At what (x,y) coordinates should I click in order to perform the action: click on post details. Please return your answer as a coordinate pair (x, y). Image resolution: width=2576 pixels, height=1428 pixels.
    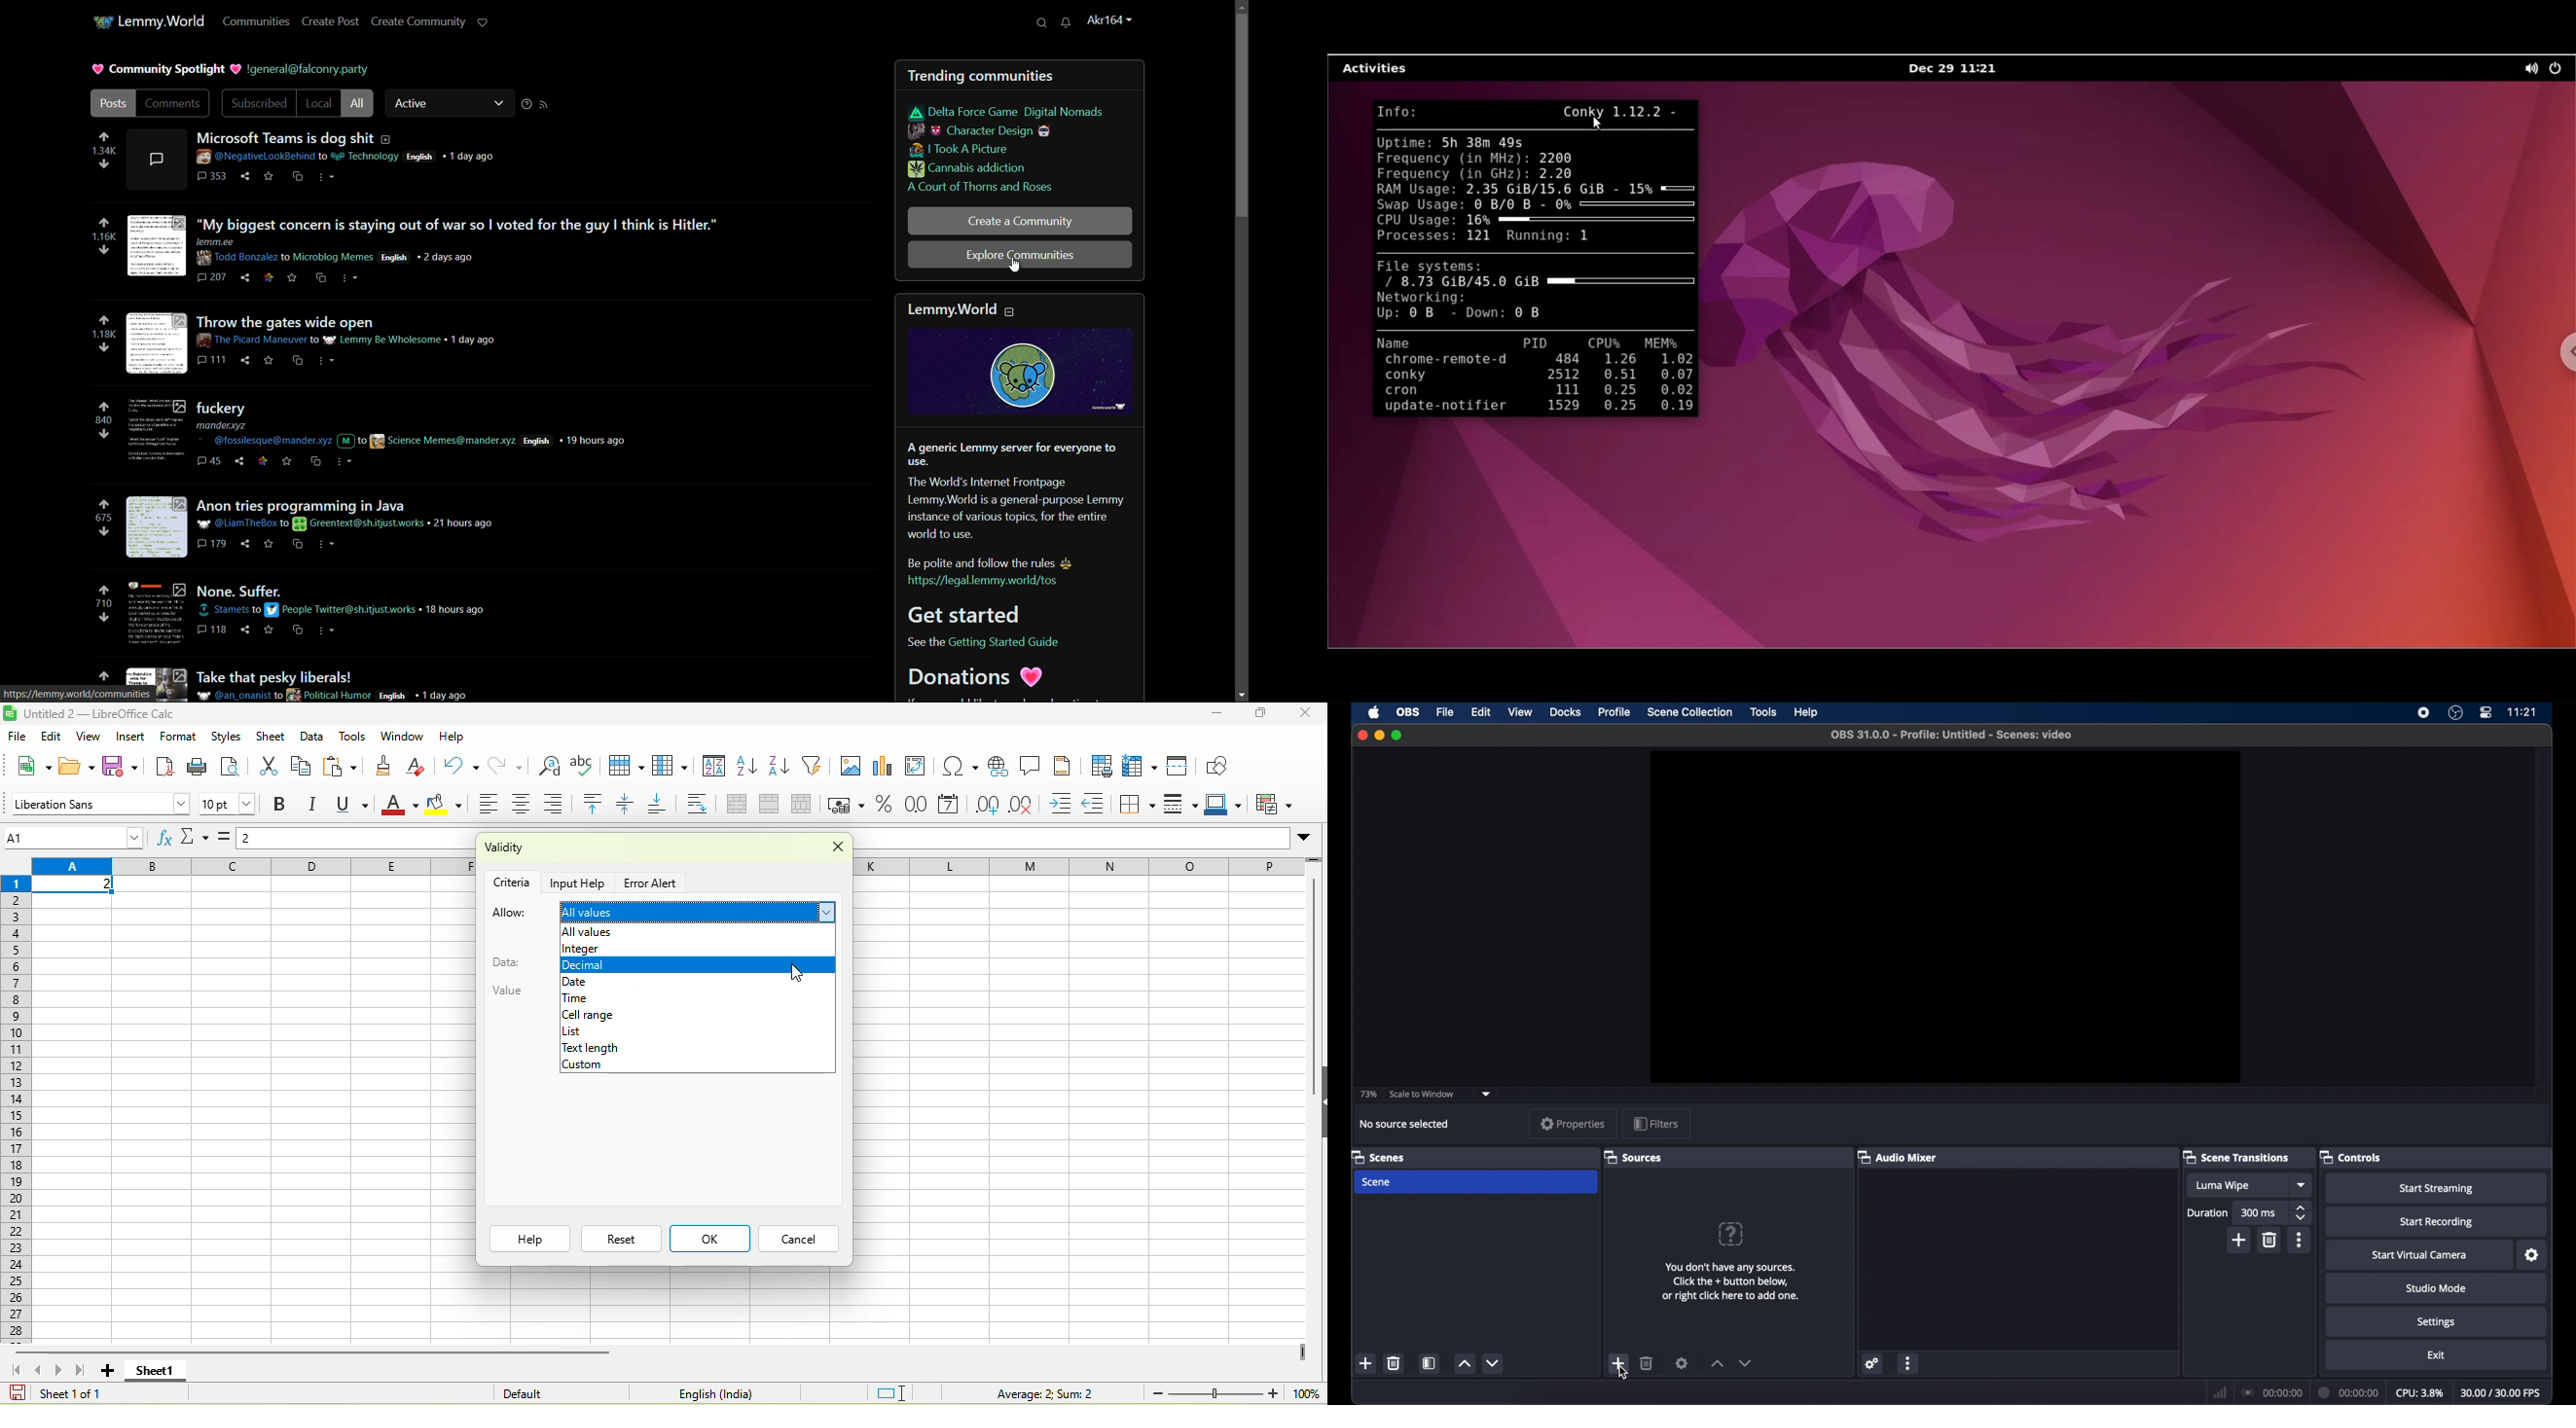
    Looking at the image, I should click on (355, 338).